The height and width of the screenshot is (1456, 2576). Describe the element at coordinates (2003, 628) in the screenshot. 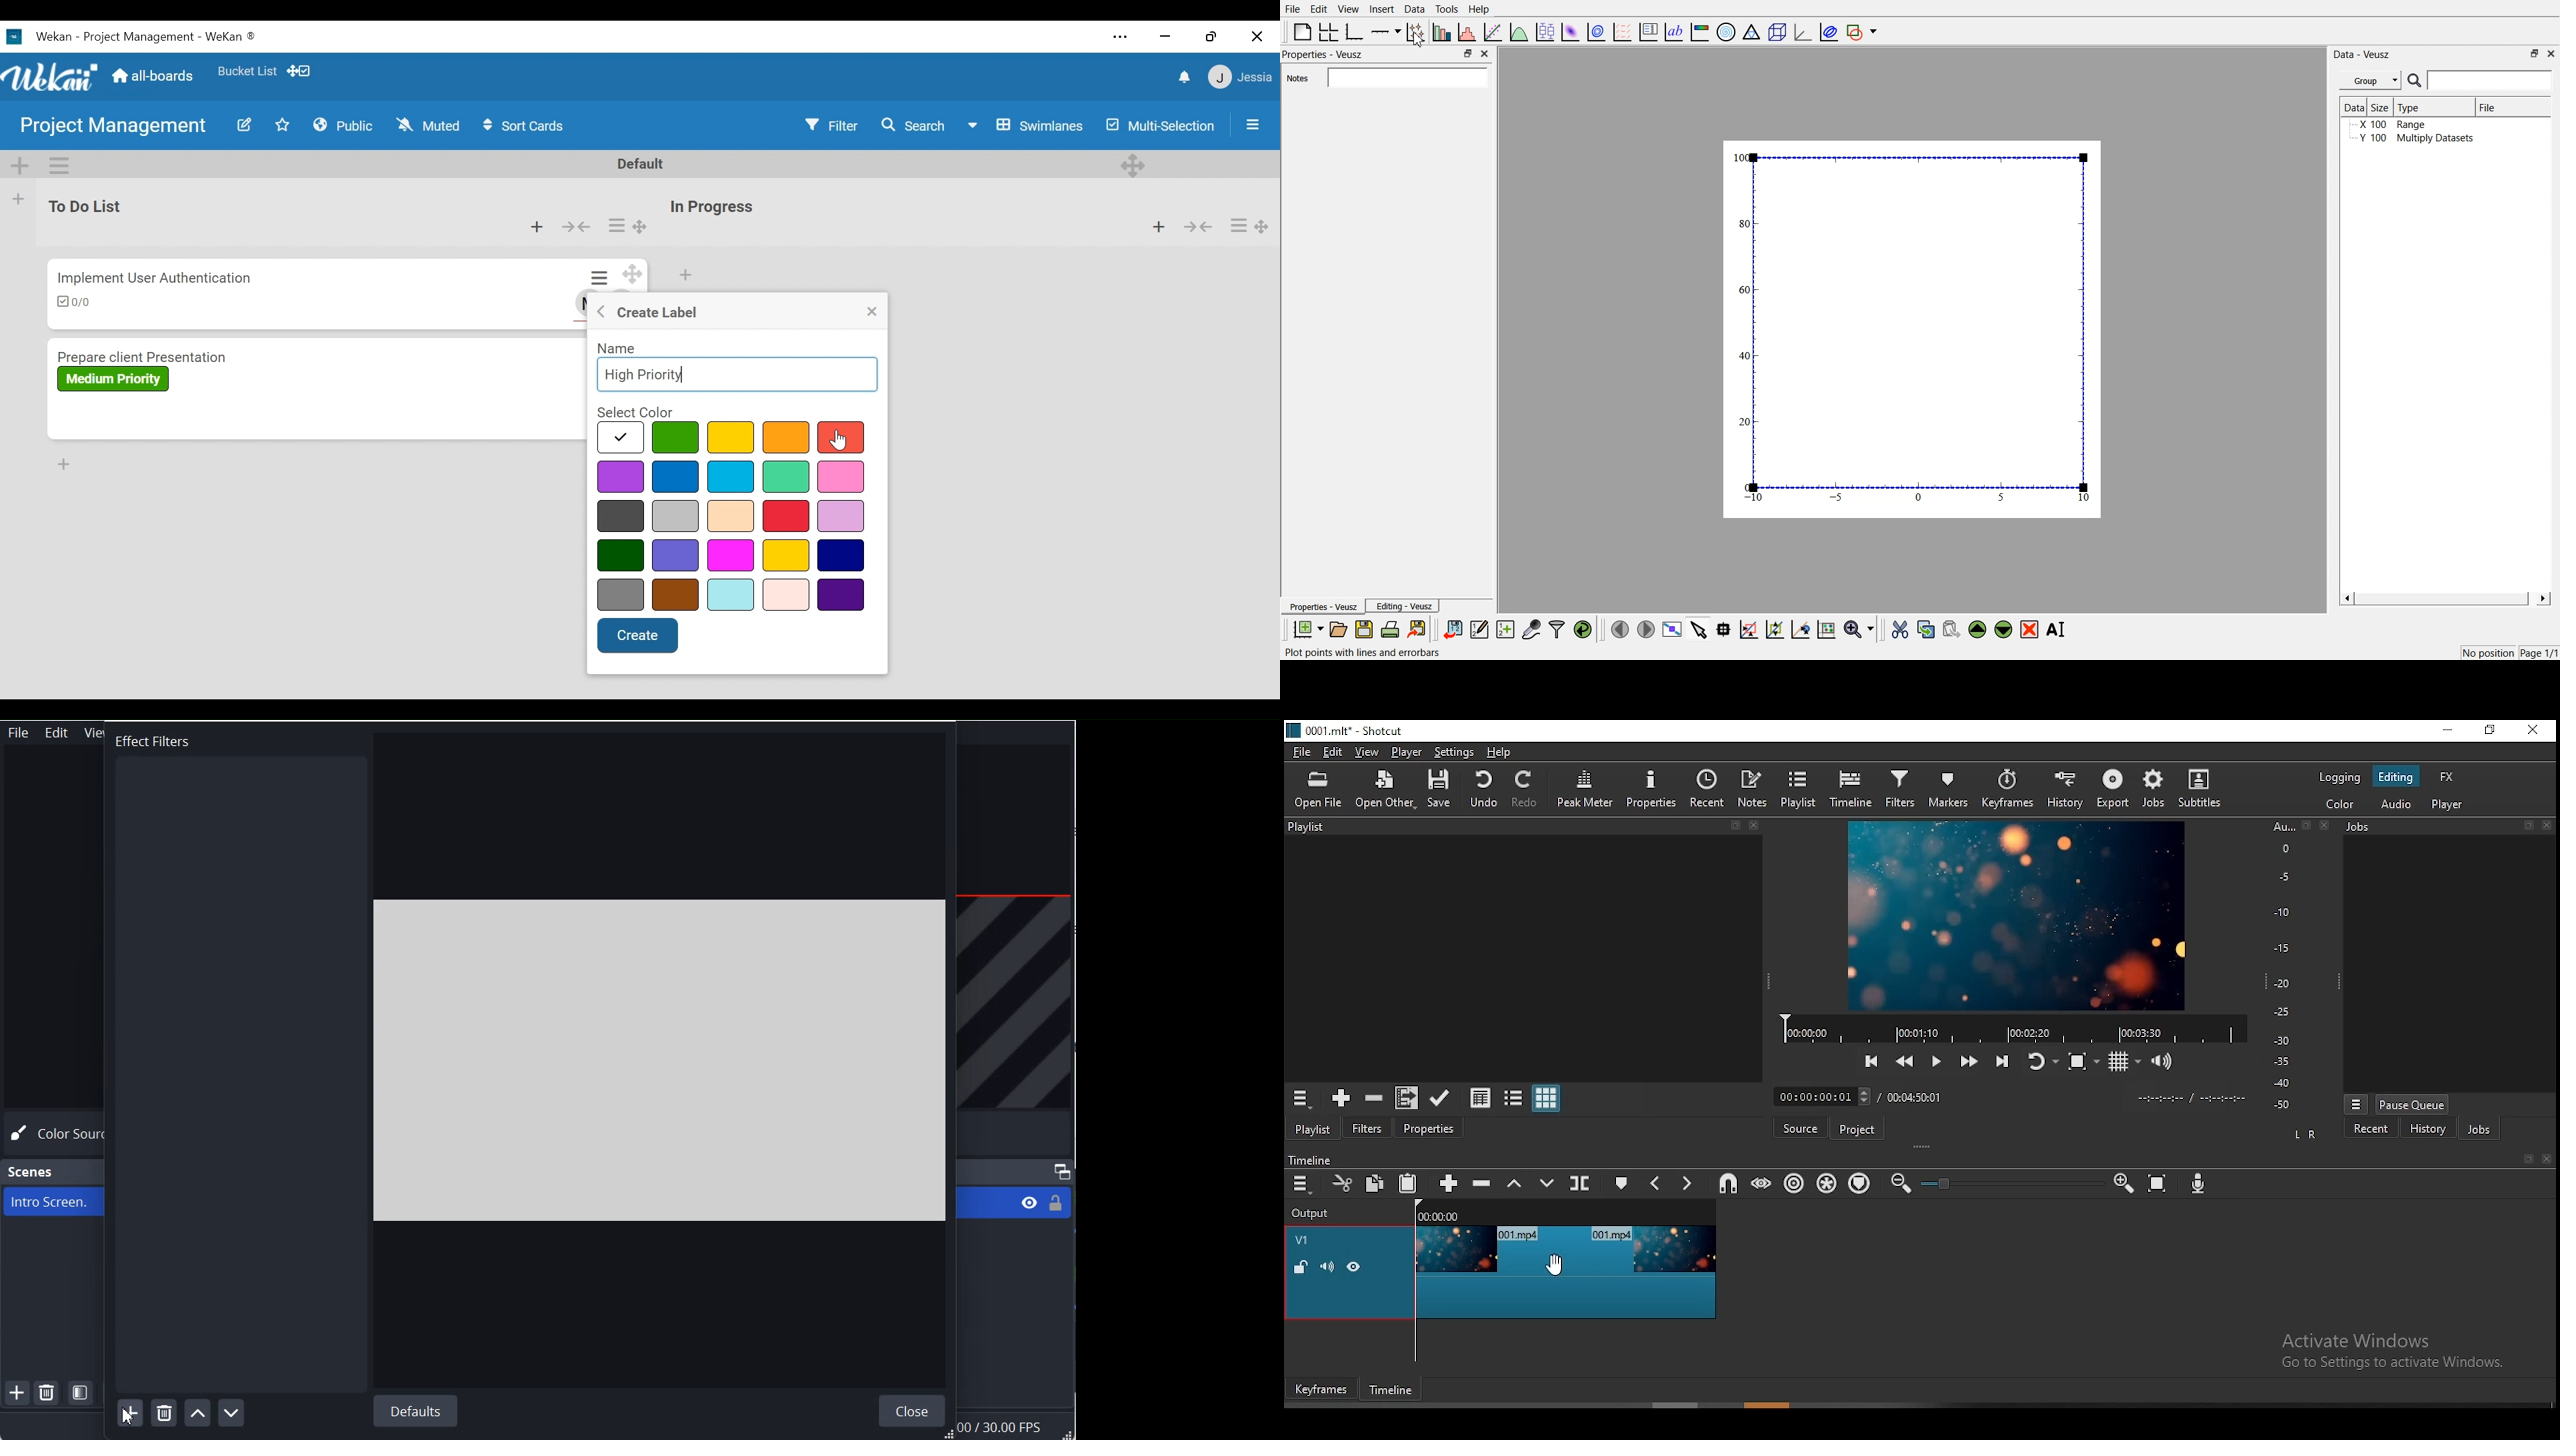

I see `move  the selected widgets down` at that location.